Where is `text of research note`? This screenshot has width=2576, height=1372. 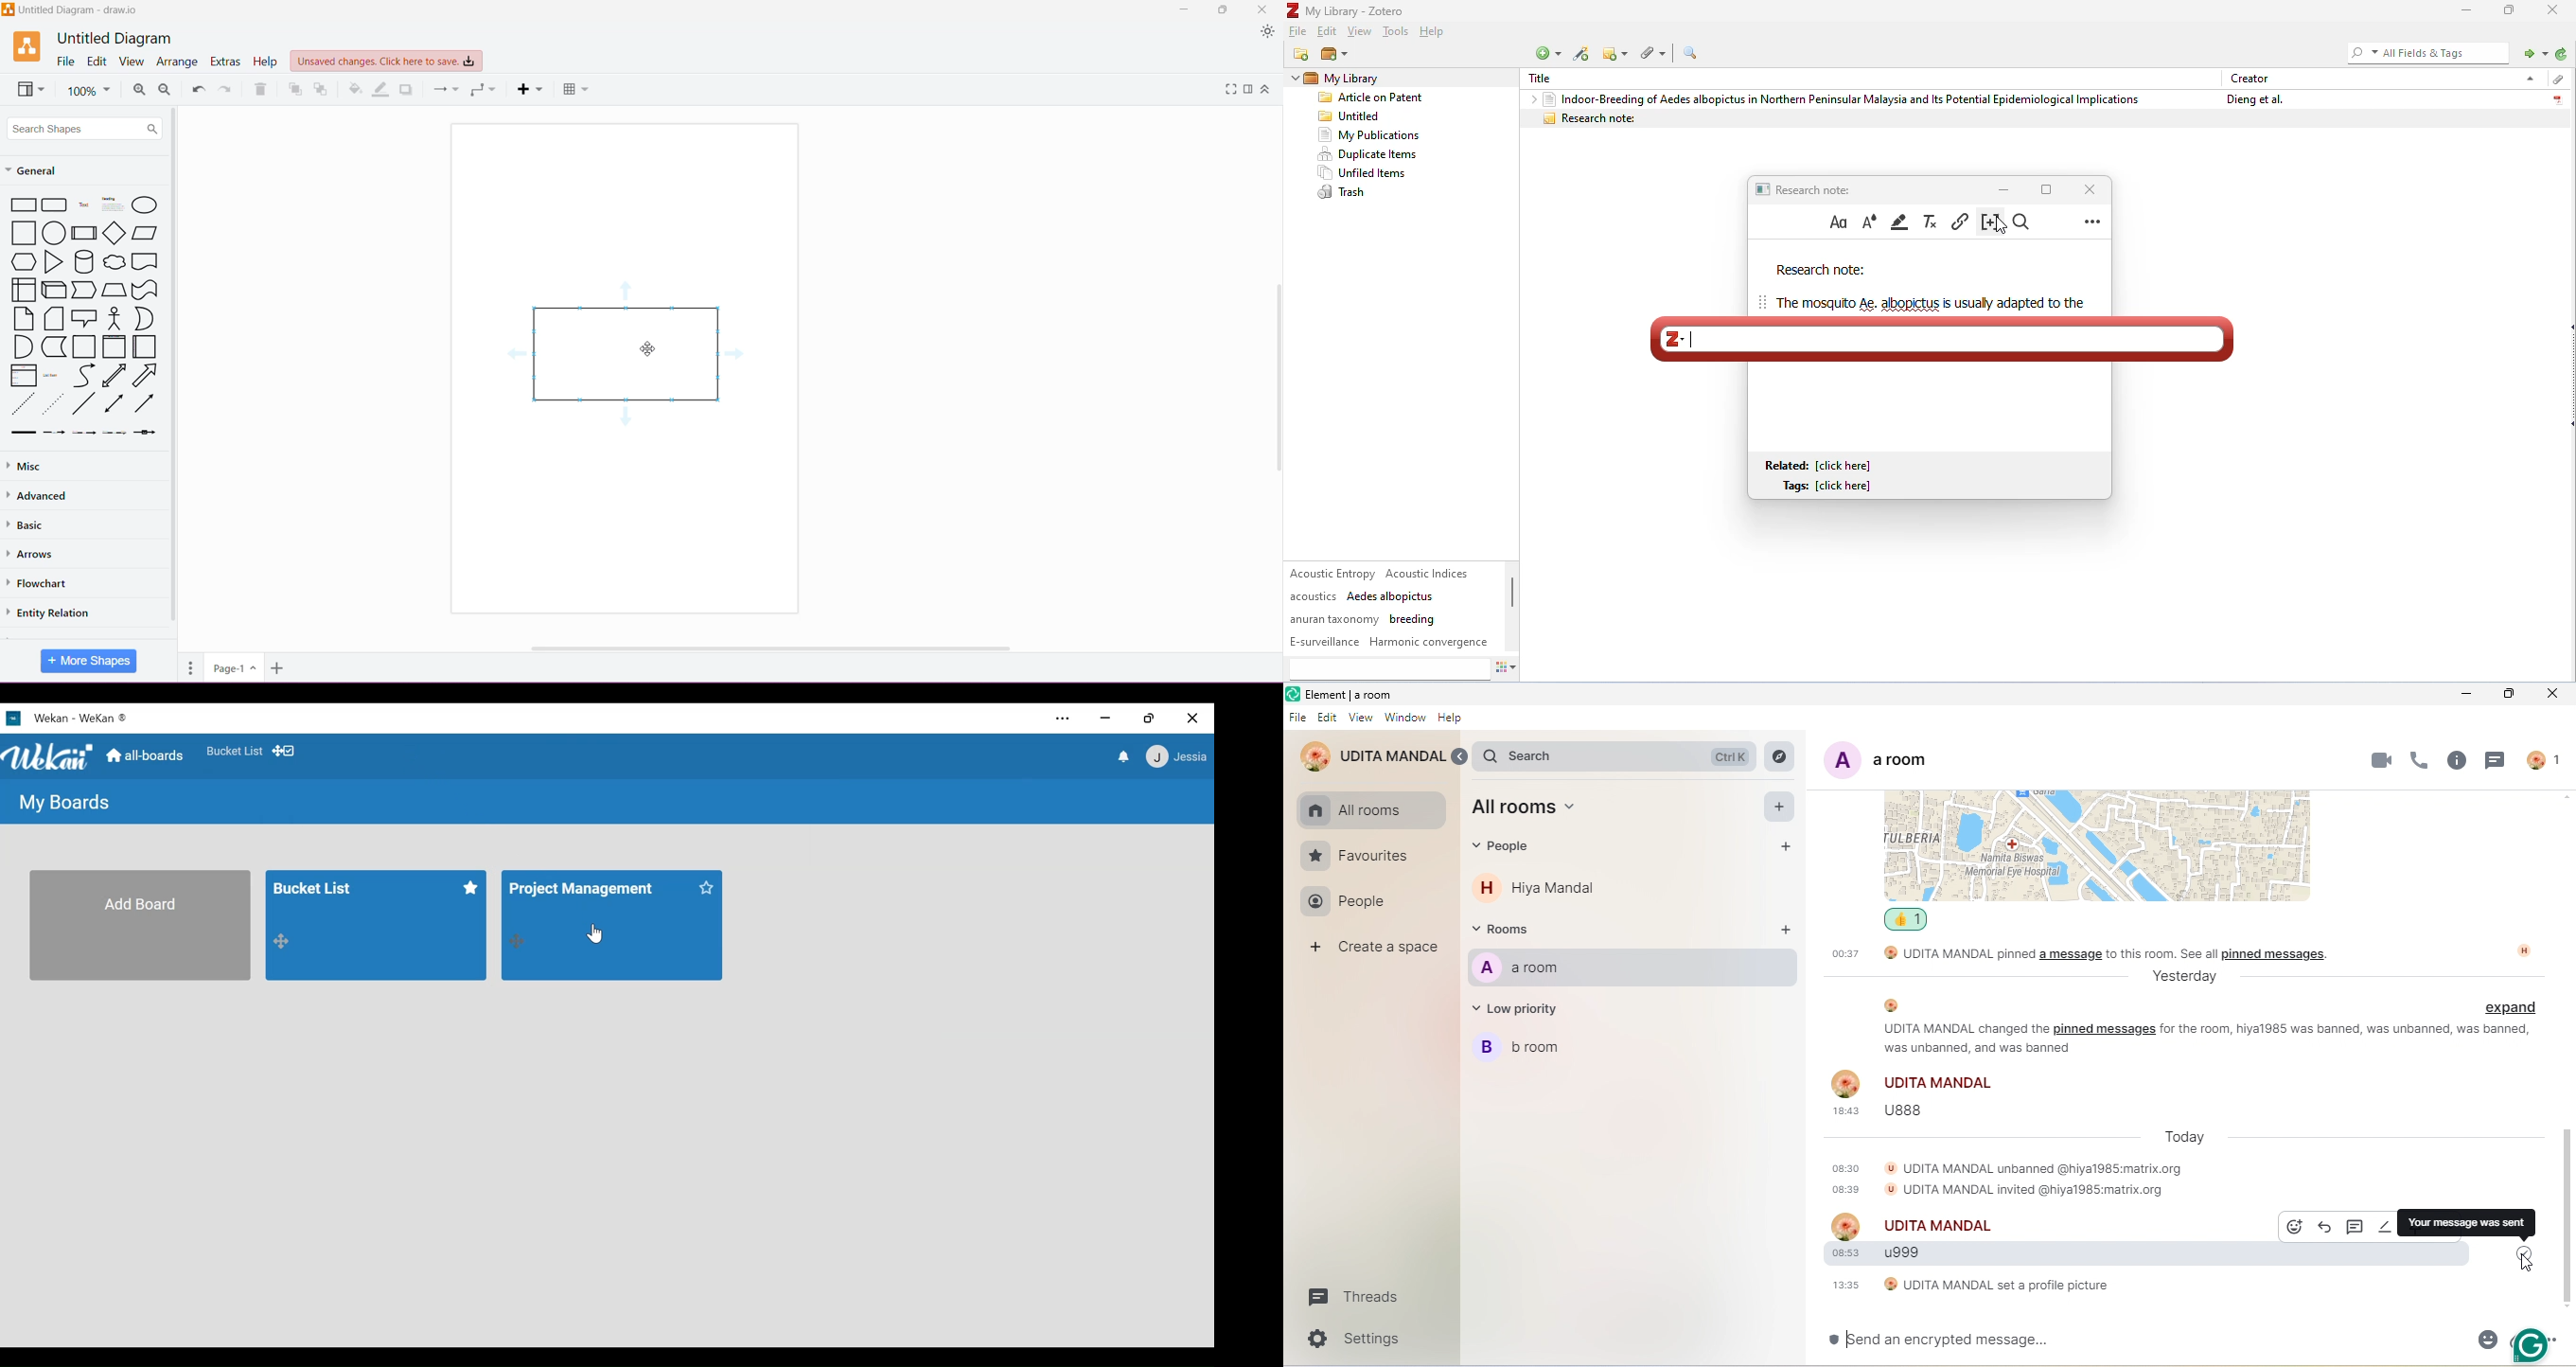 text of research note is located at coordinates (1929, 303).